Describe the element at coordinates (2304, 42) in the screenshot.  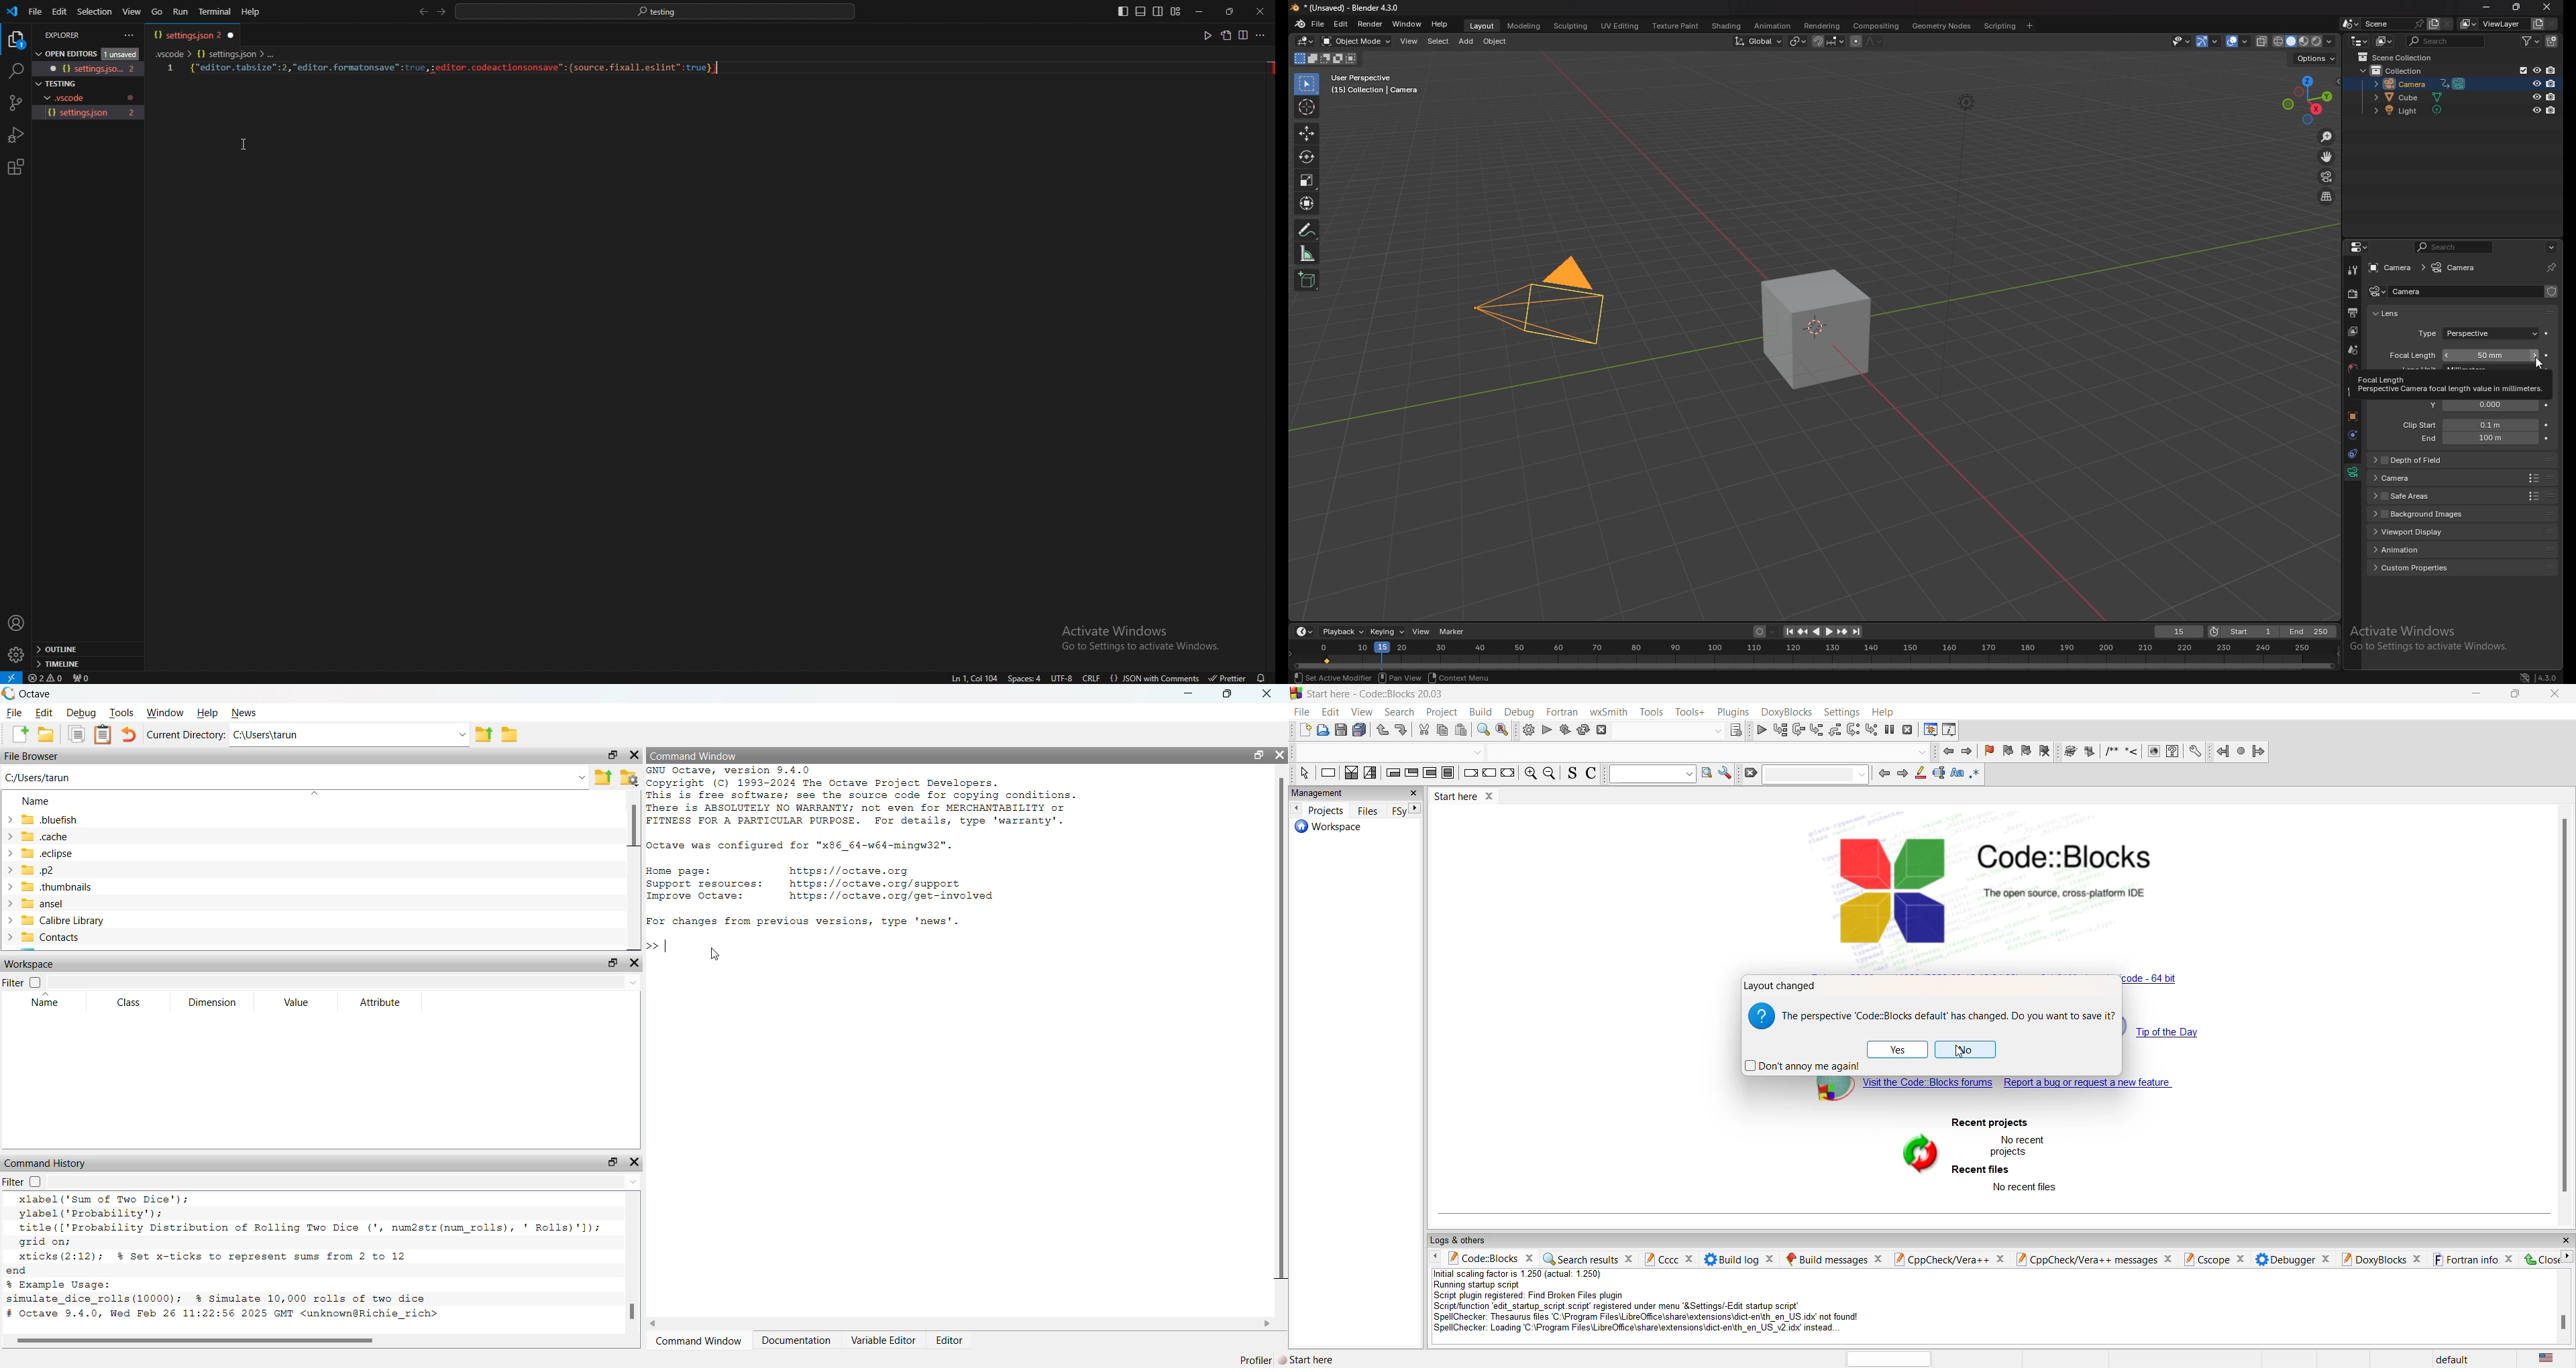
I see `viewport shading` at that location.